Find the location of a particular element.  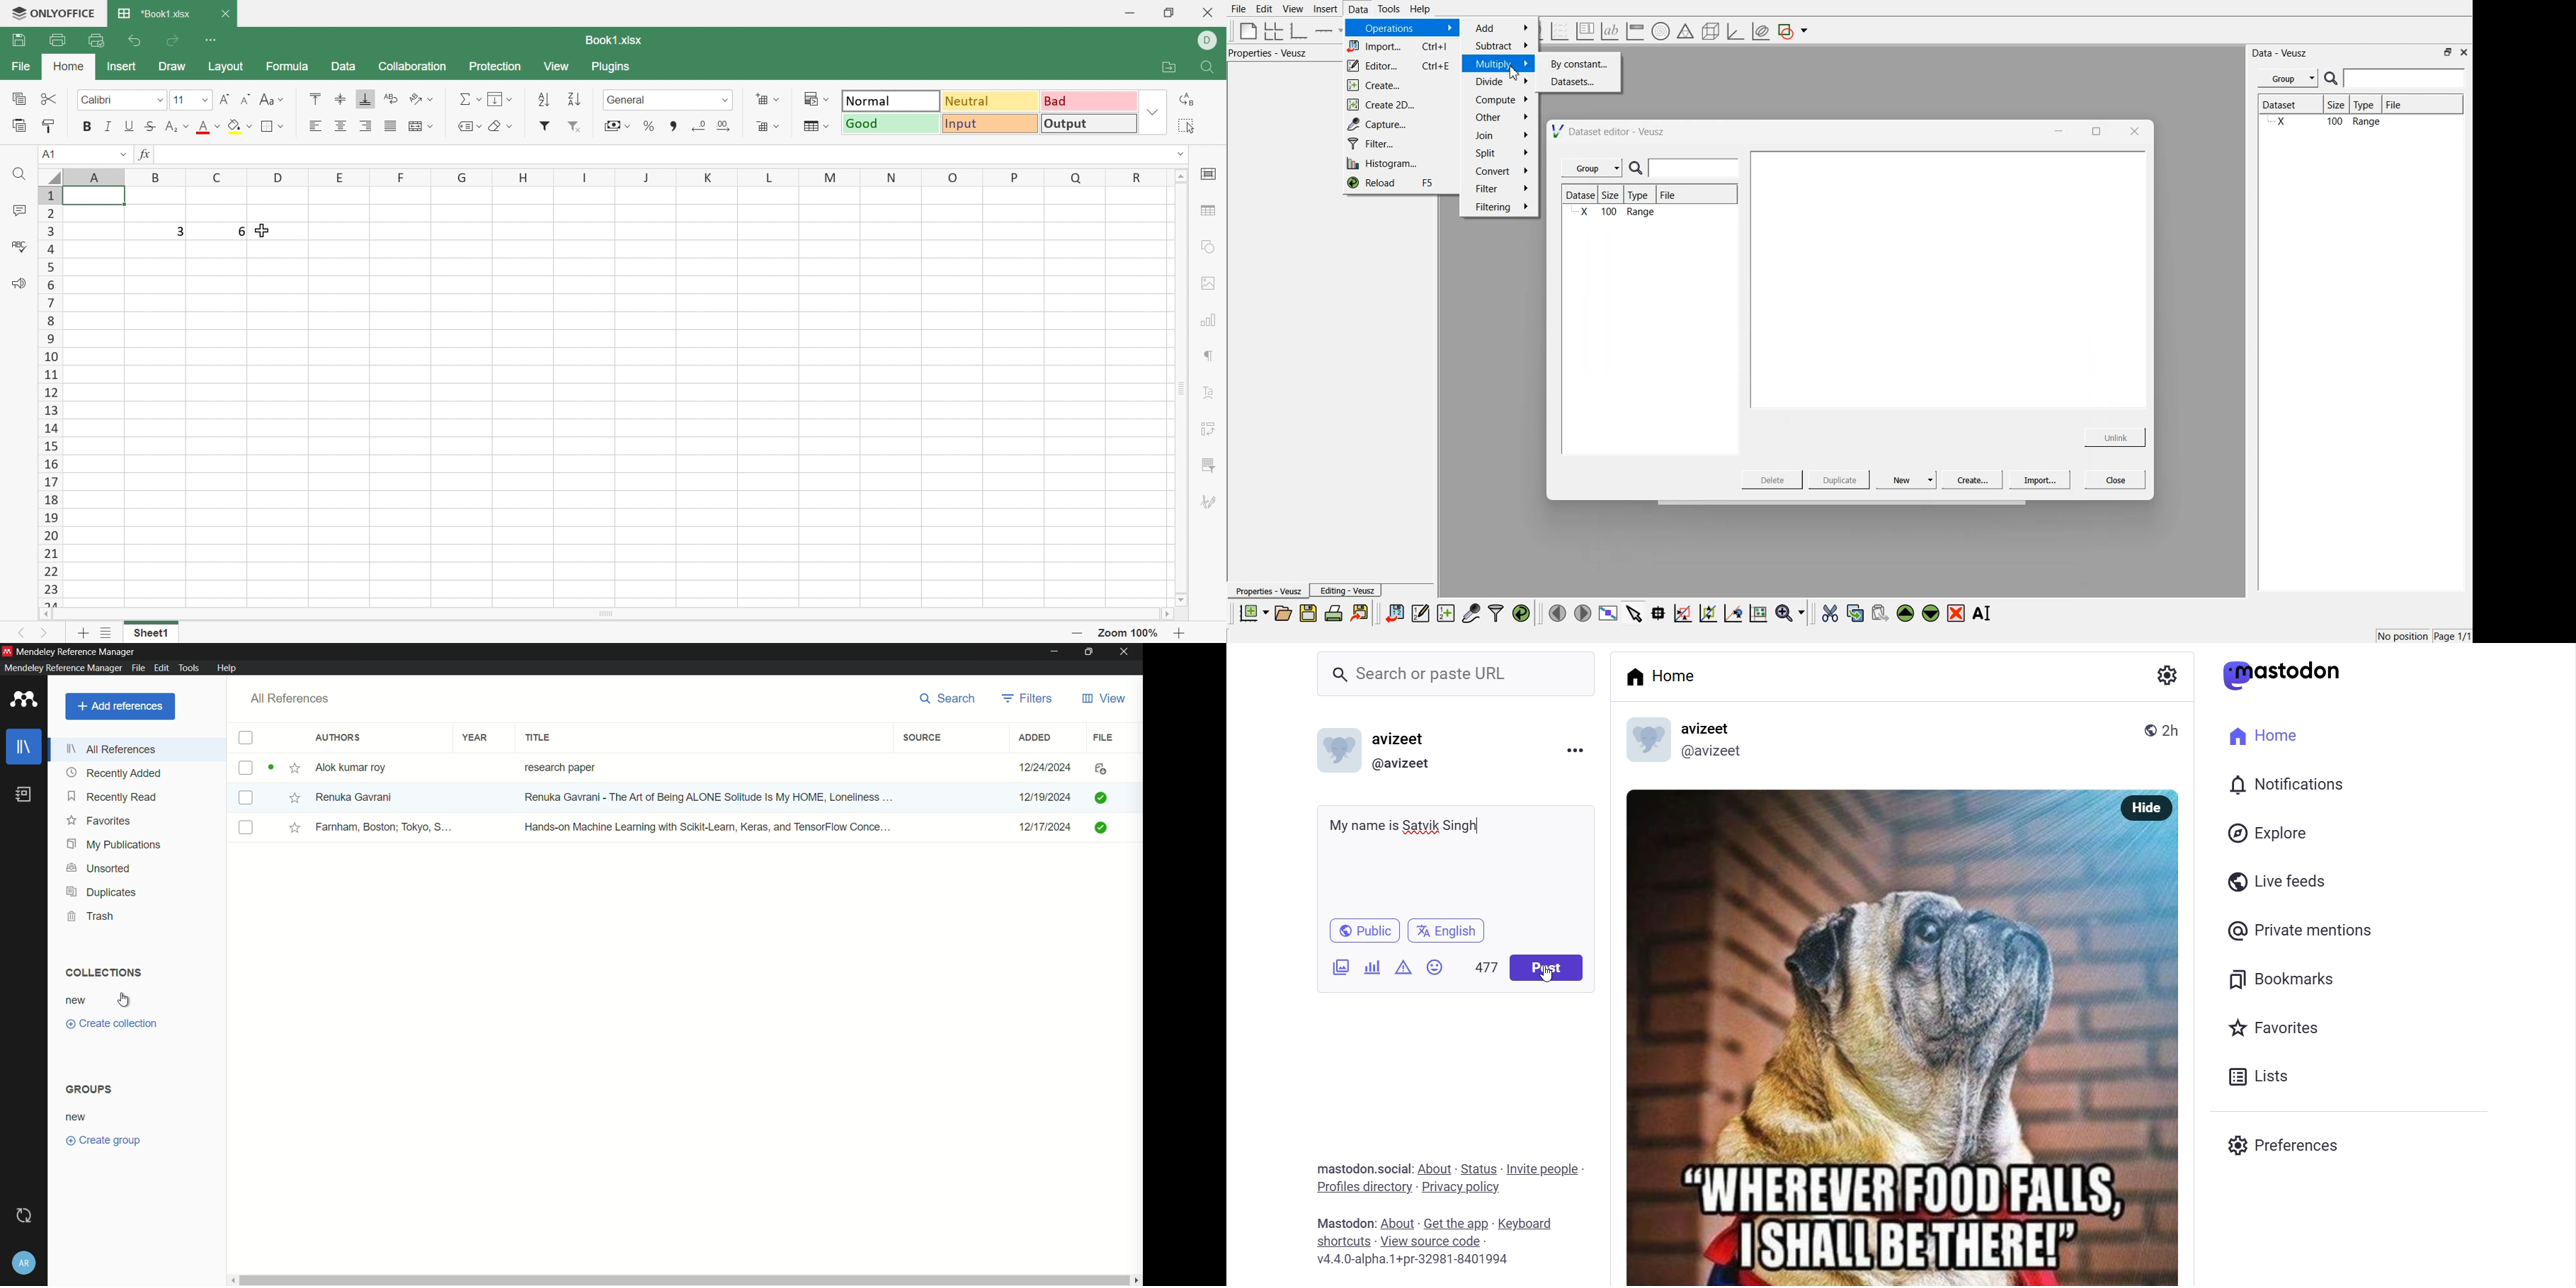

Zoom in is located at coordinates (1180, 632).